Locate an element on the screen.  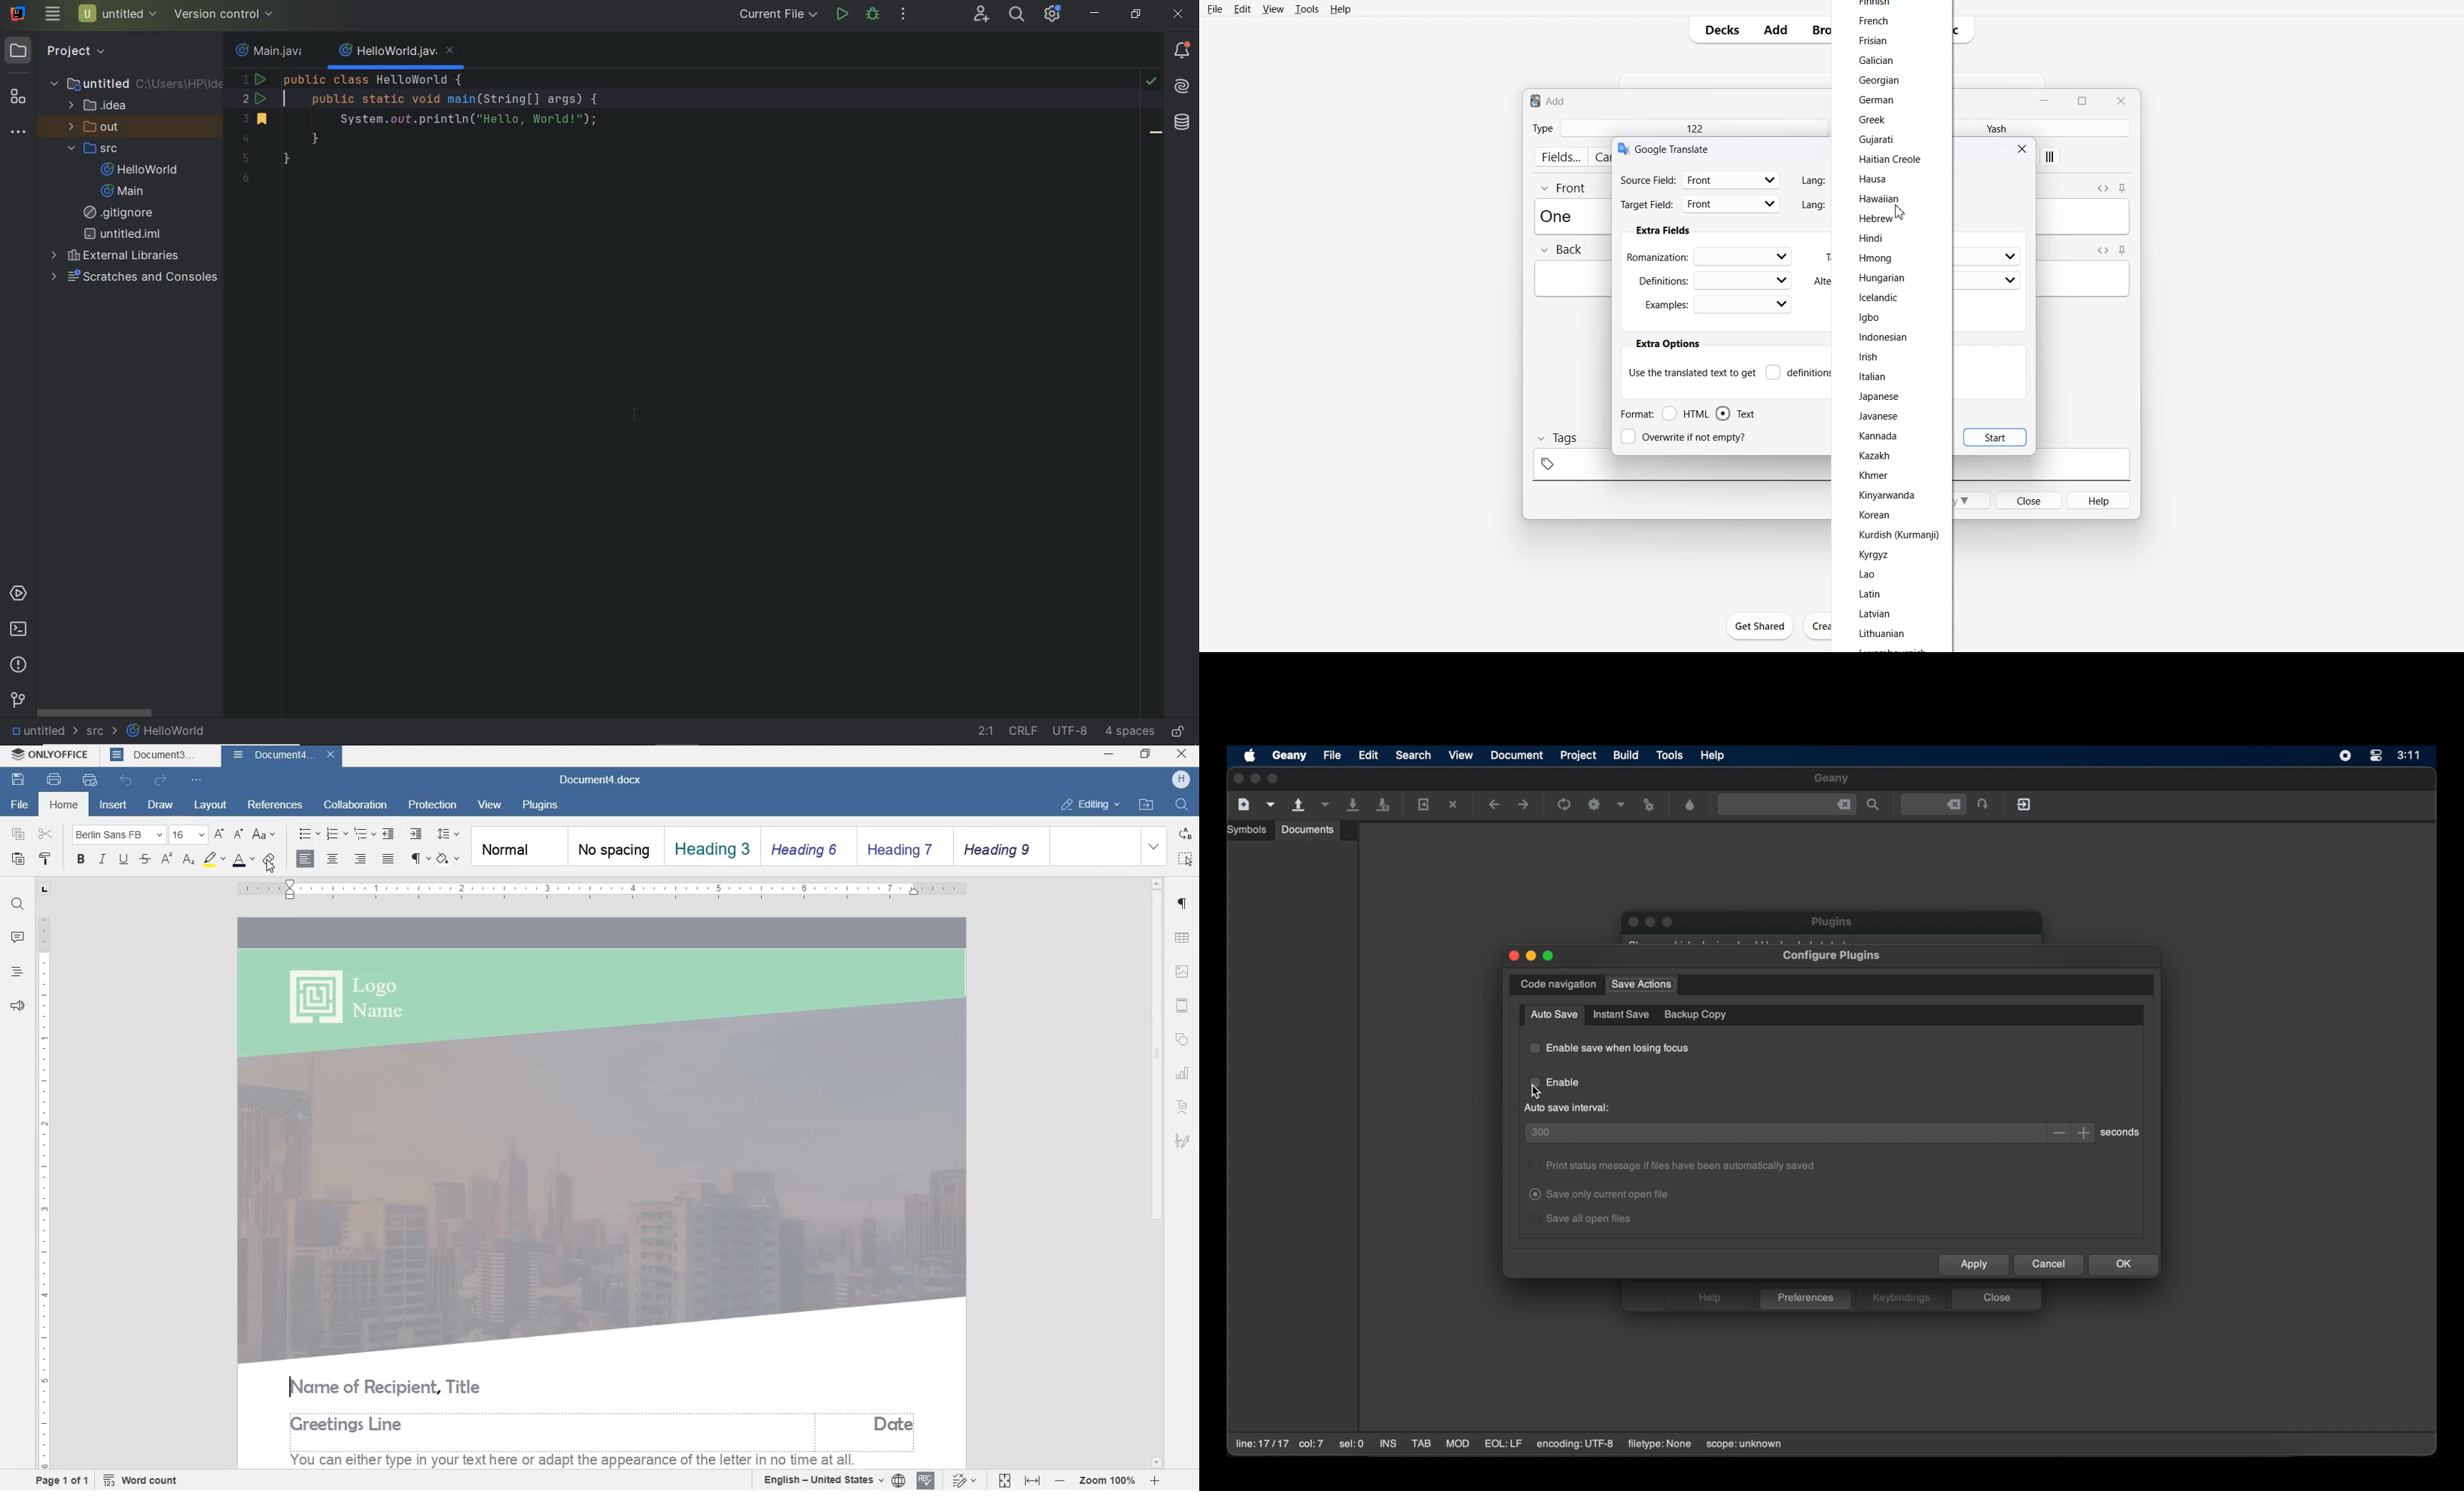
enable checkbox is located at coordinates (1556, 1084).